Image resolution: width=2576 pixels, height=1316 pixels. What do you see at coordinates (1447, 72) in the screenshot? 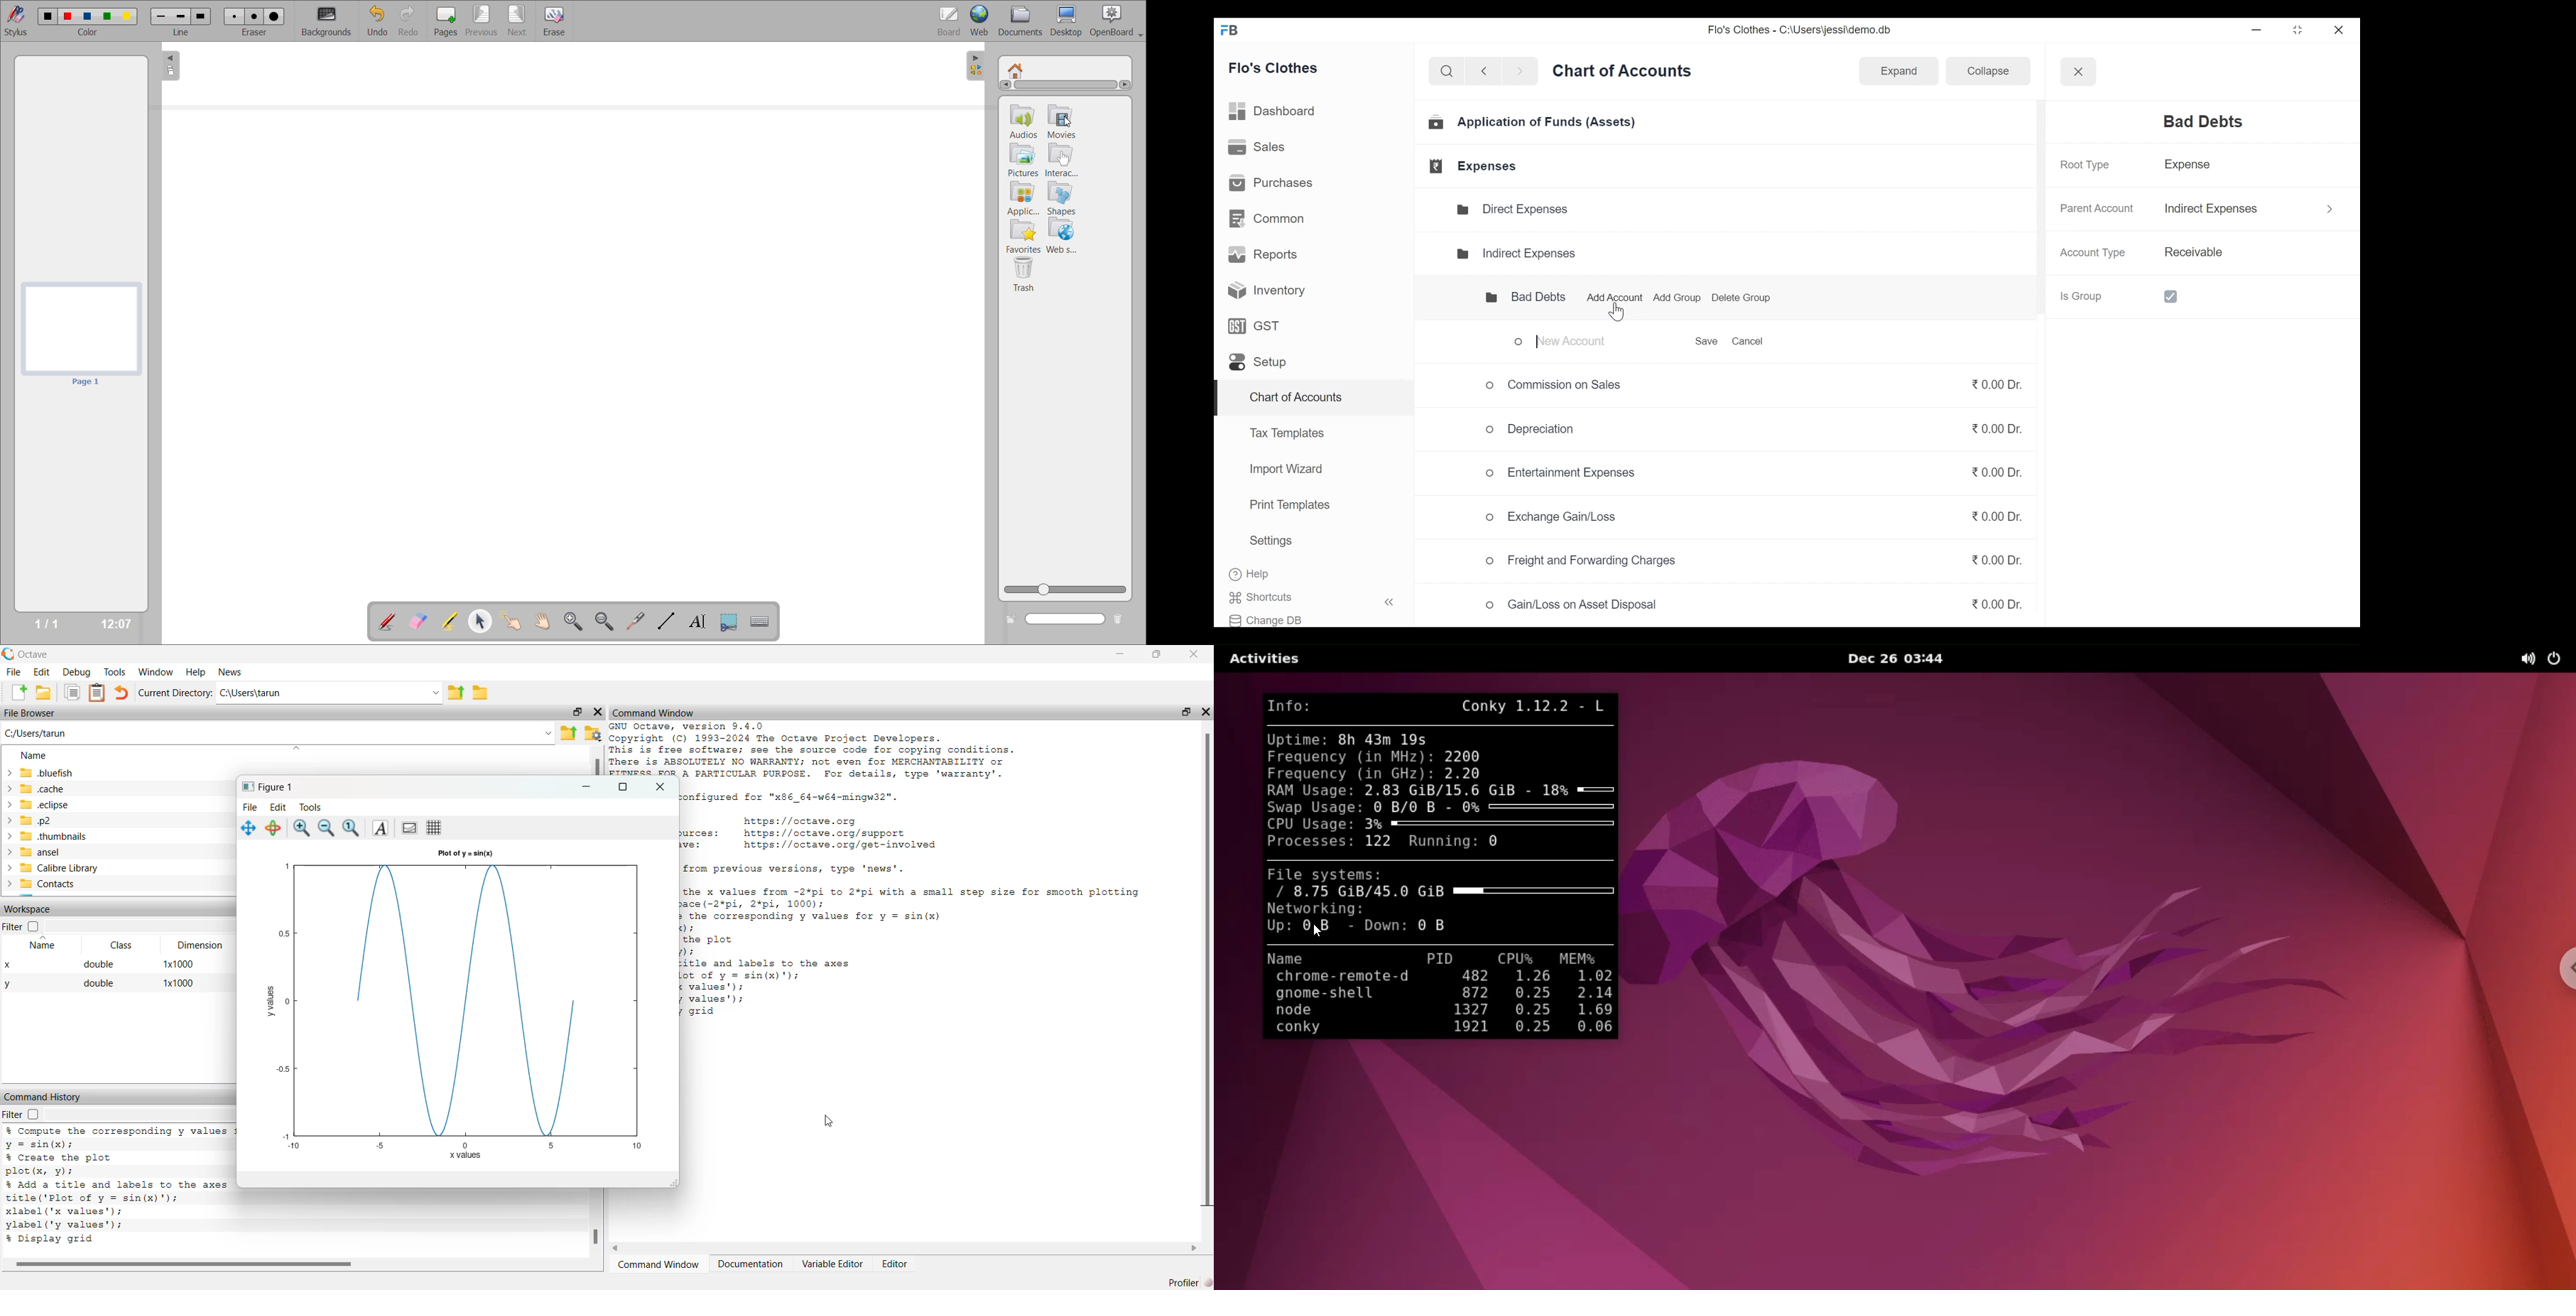
I see `search` at bounding box center [1447, 72].